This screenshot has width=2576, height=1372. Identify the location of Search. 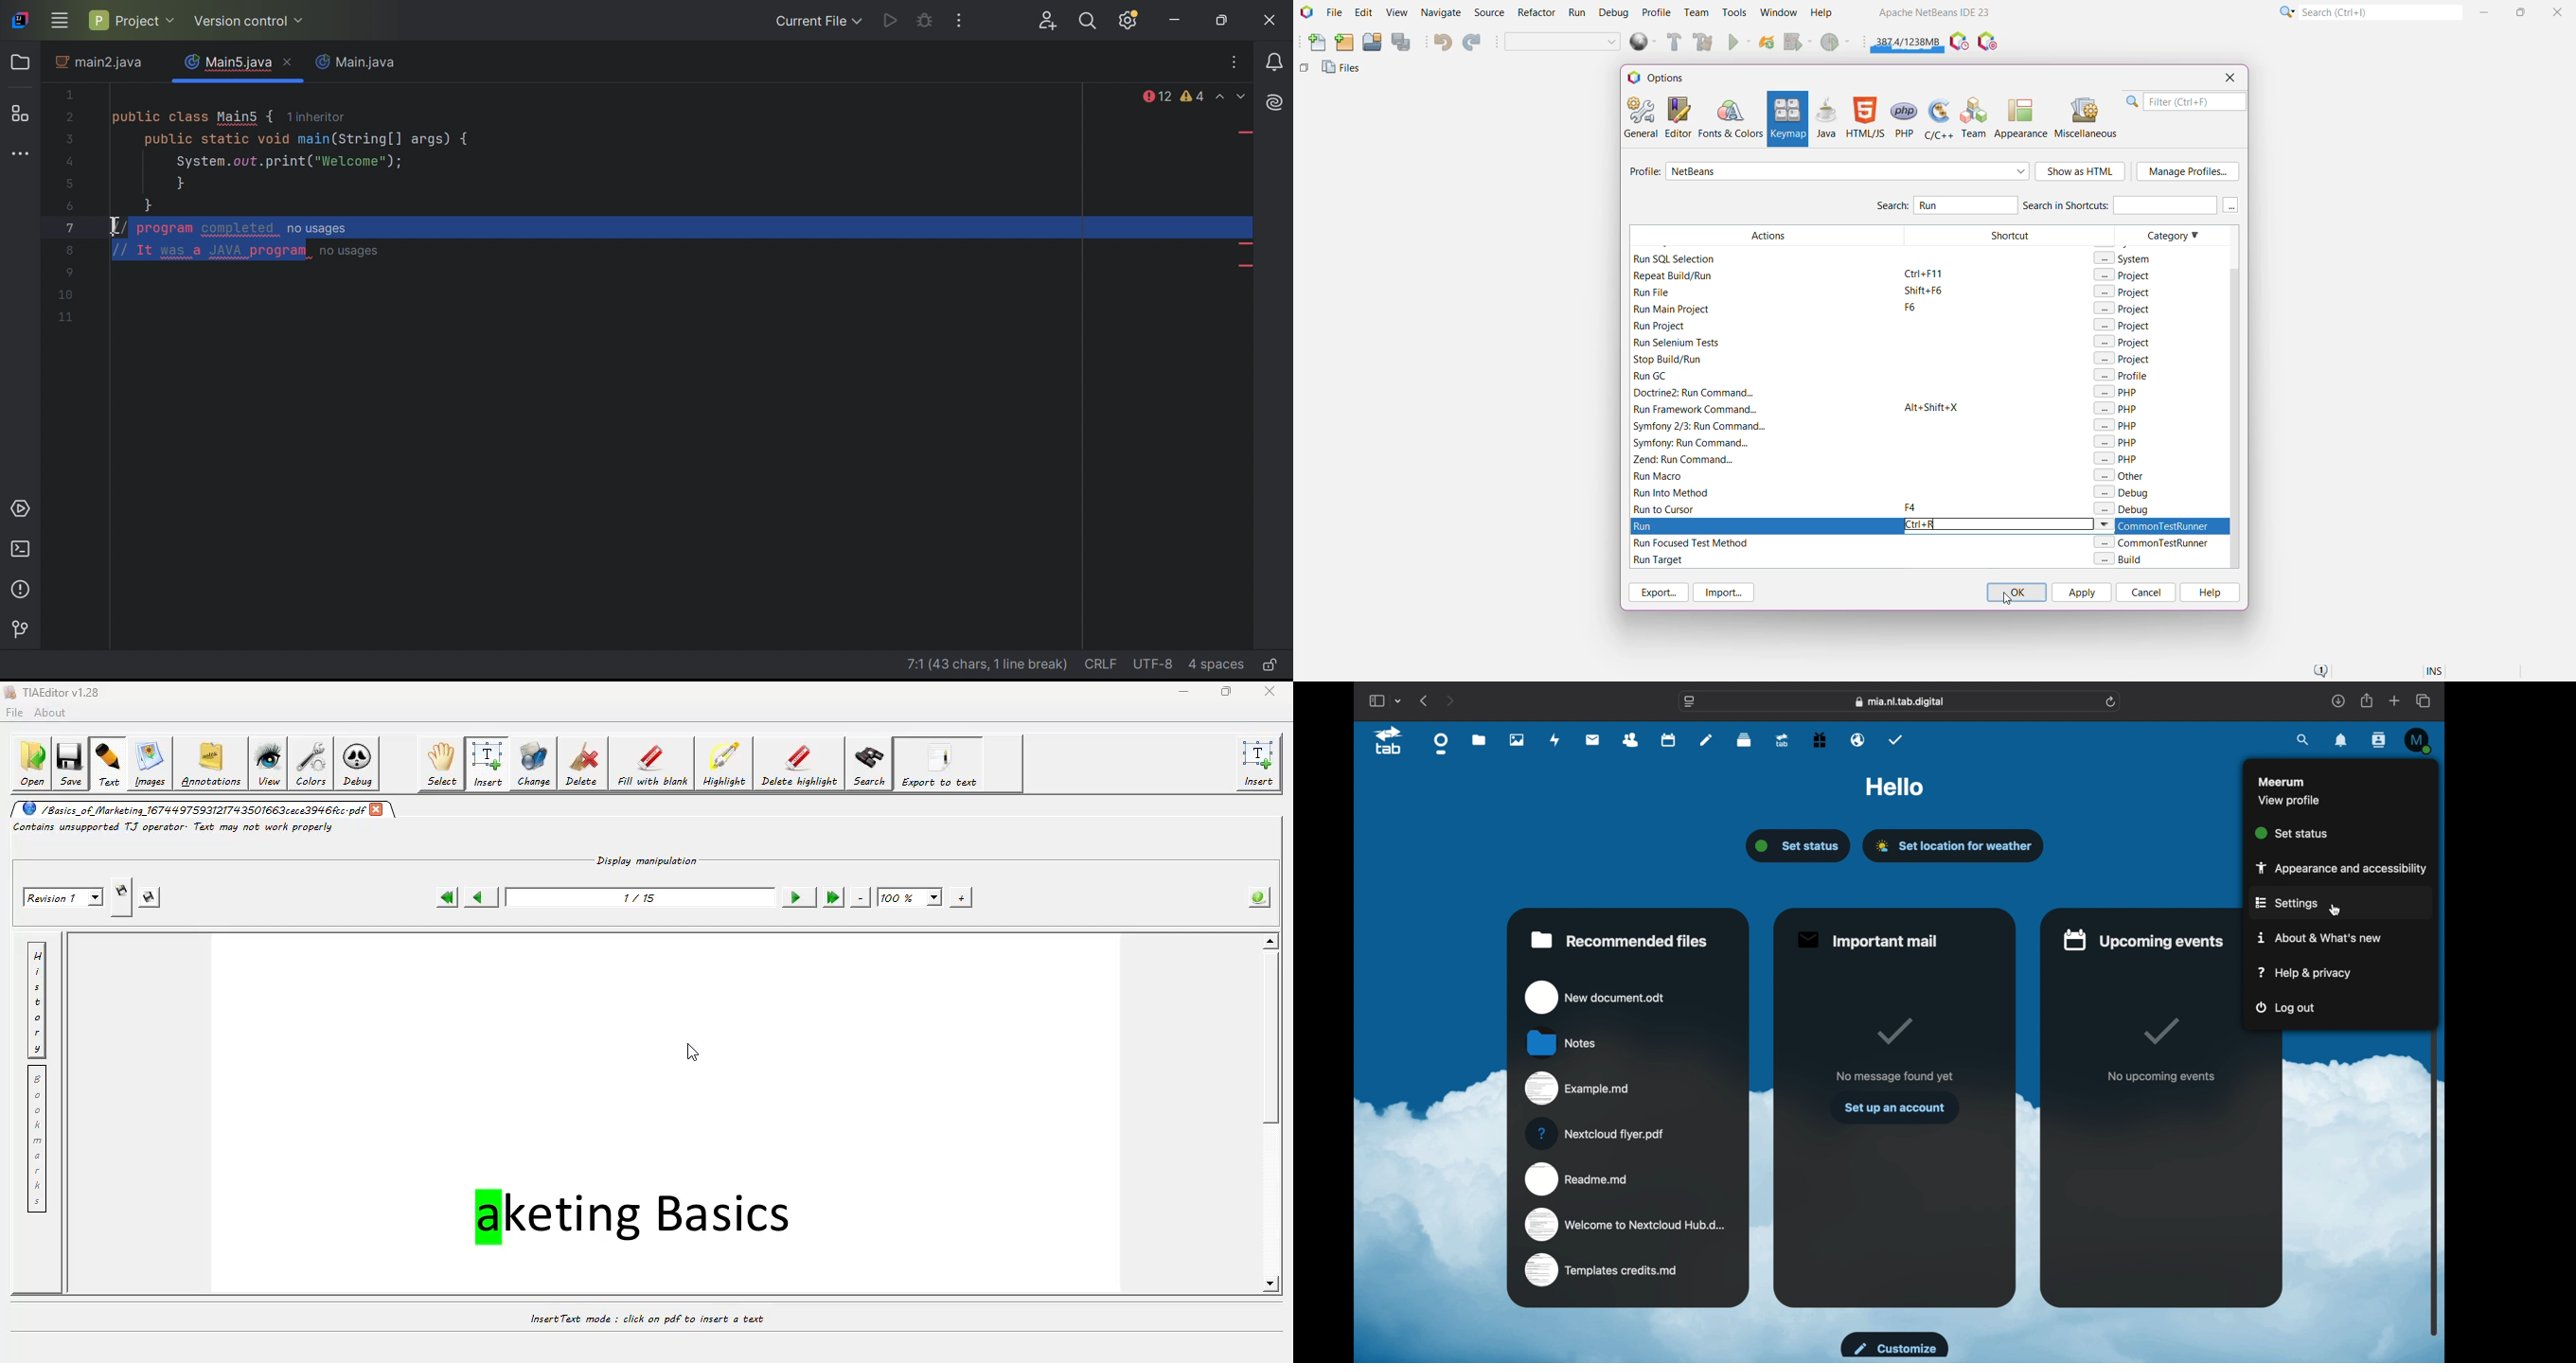
(2380, 11).